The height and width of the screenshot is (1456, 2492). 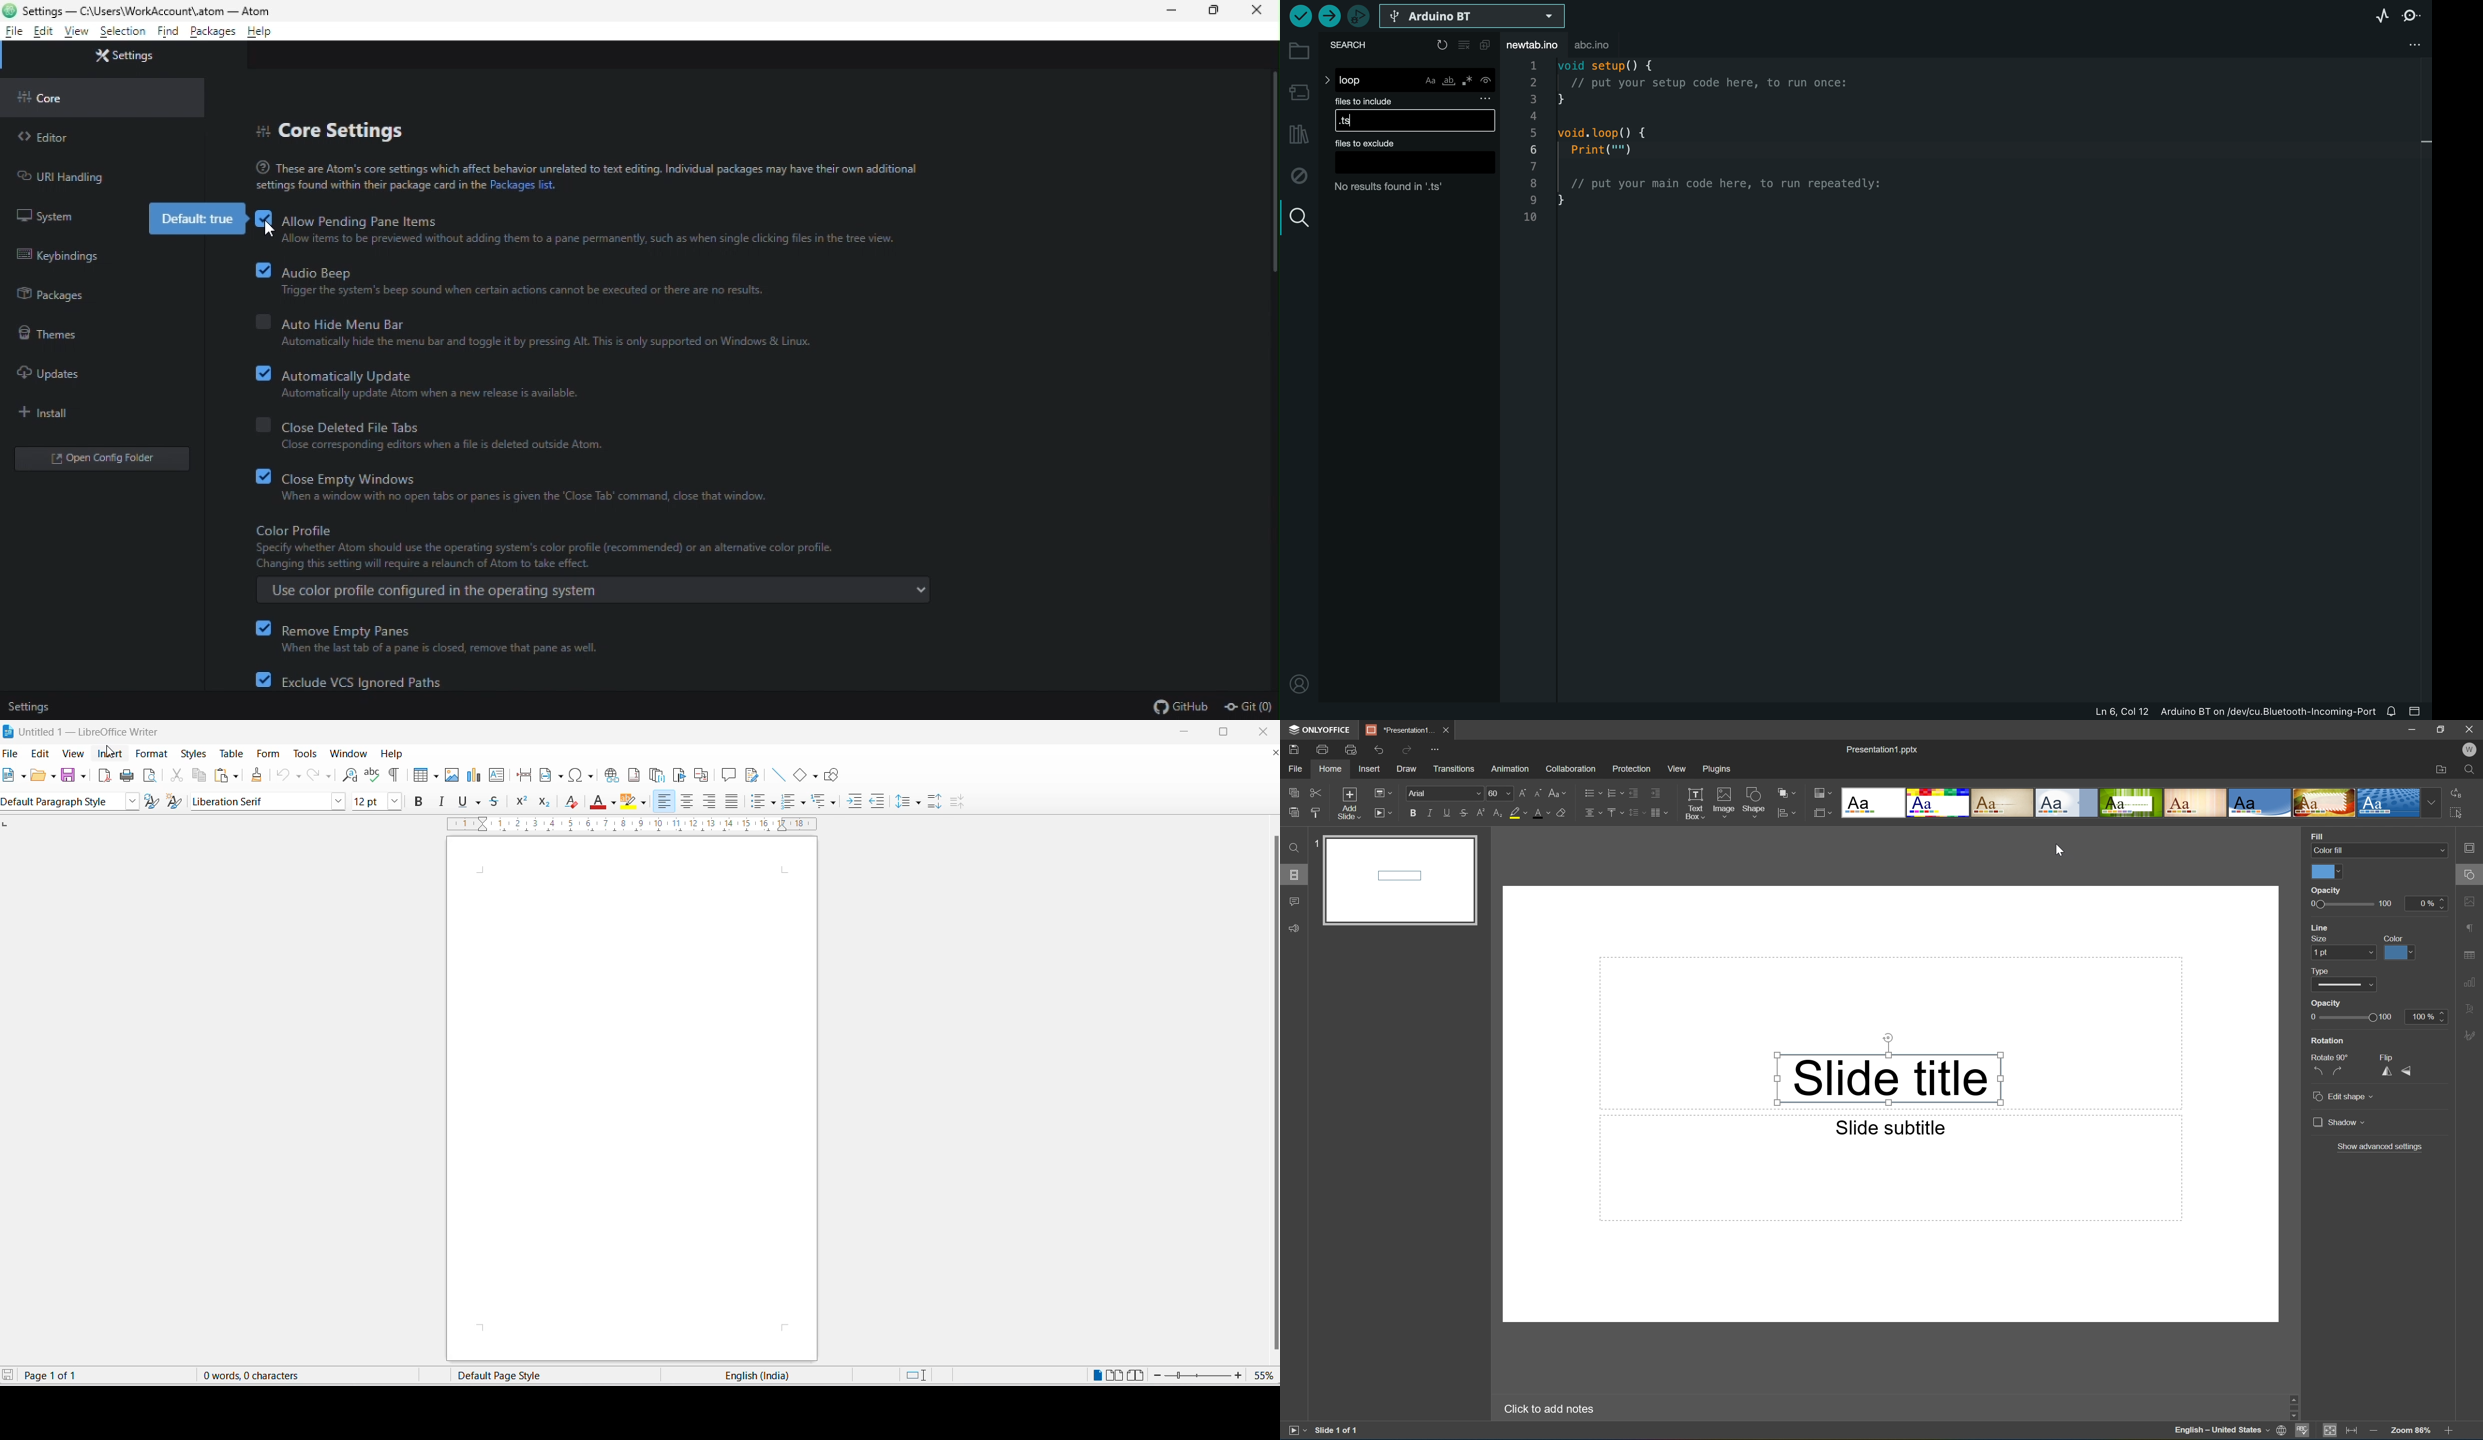 I want to click on Find, so click(x=1292, y=847).